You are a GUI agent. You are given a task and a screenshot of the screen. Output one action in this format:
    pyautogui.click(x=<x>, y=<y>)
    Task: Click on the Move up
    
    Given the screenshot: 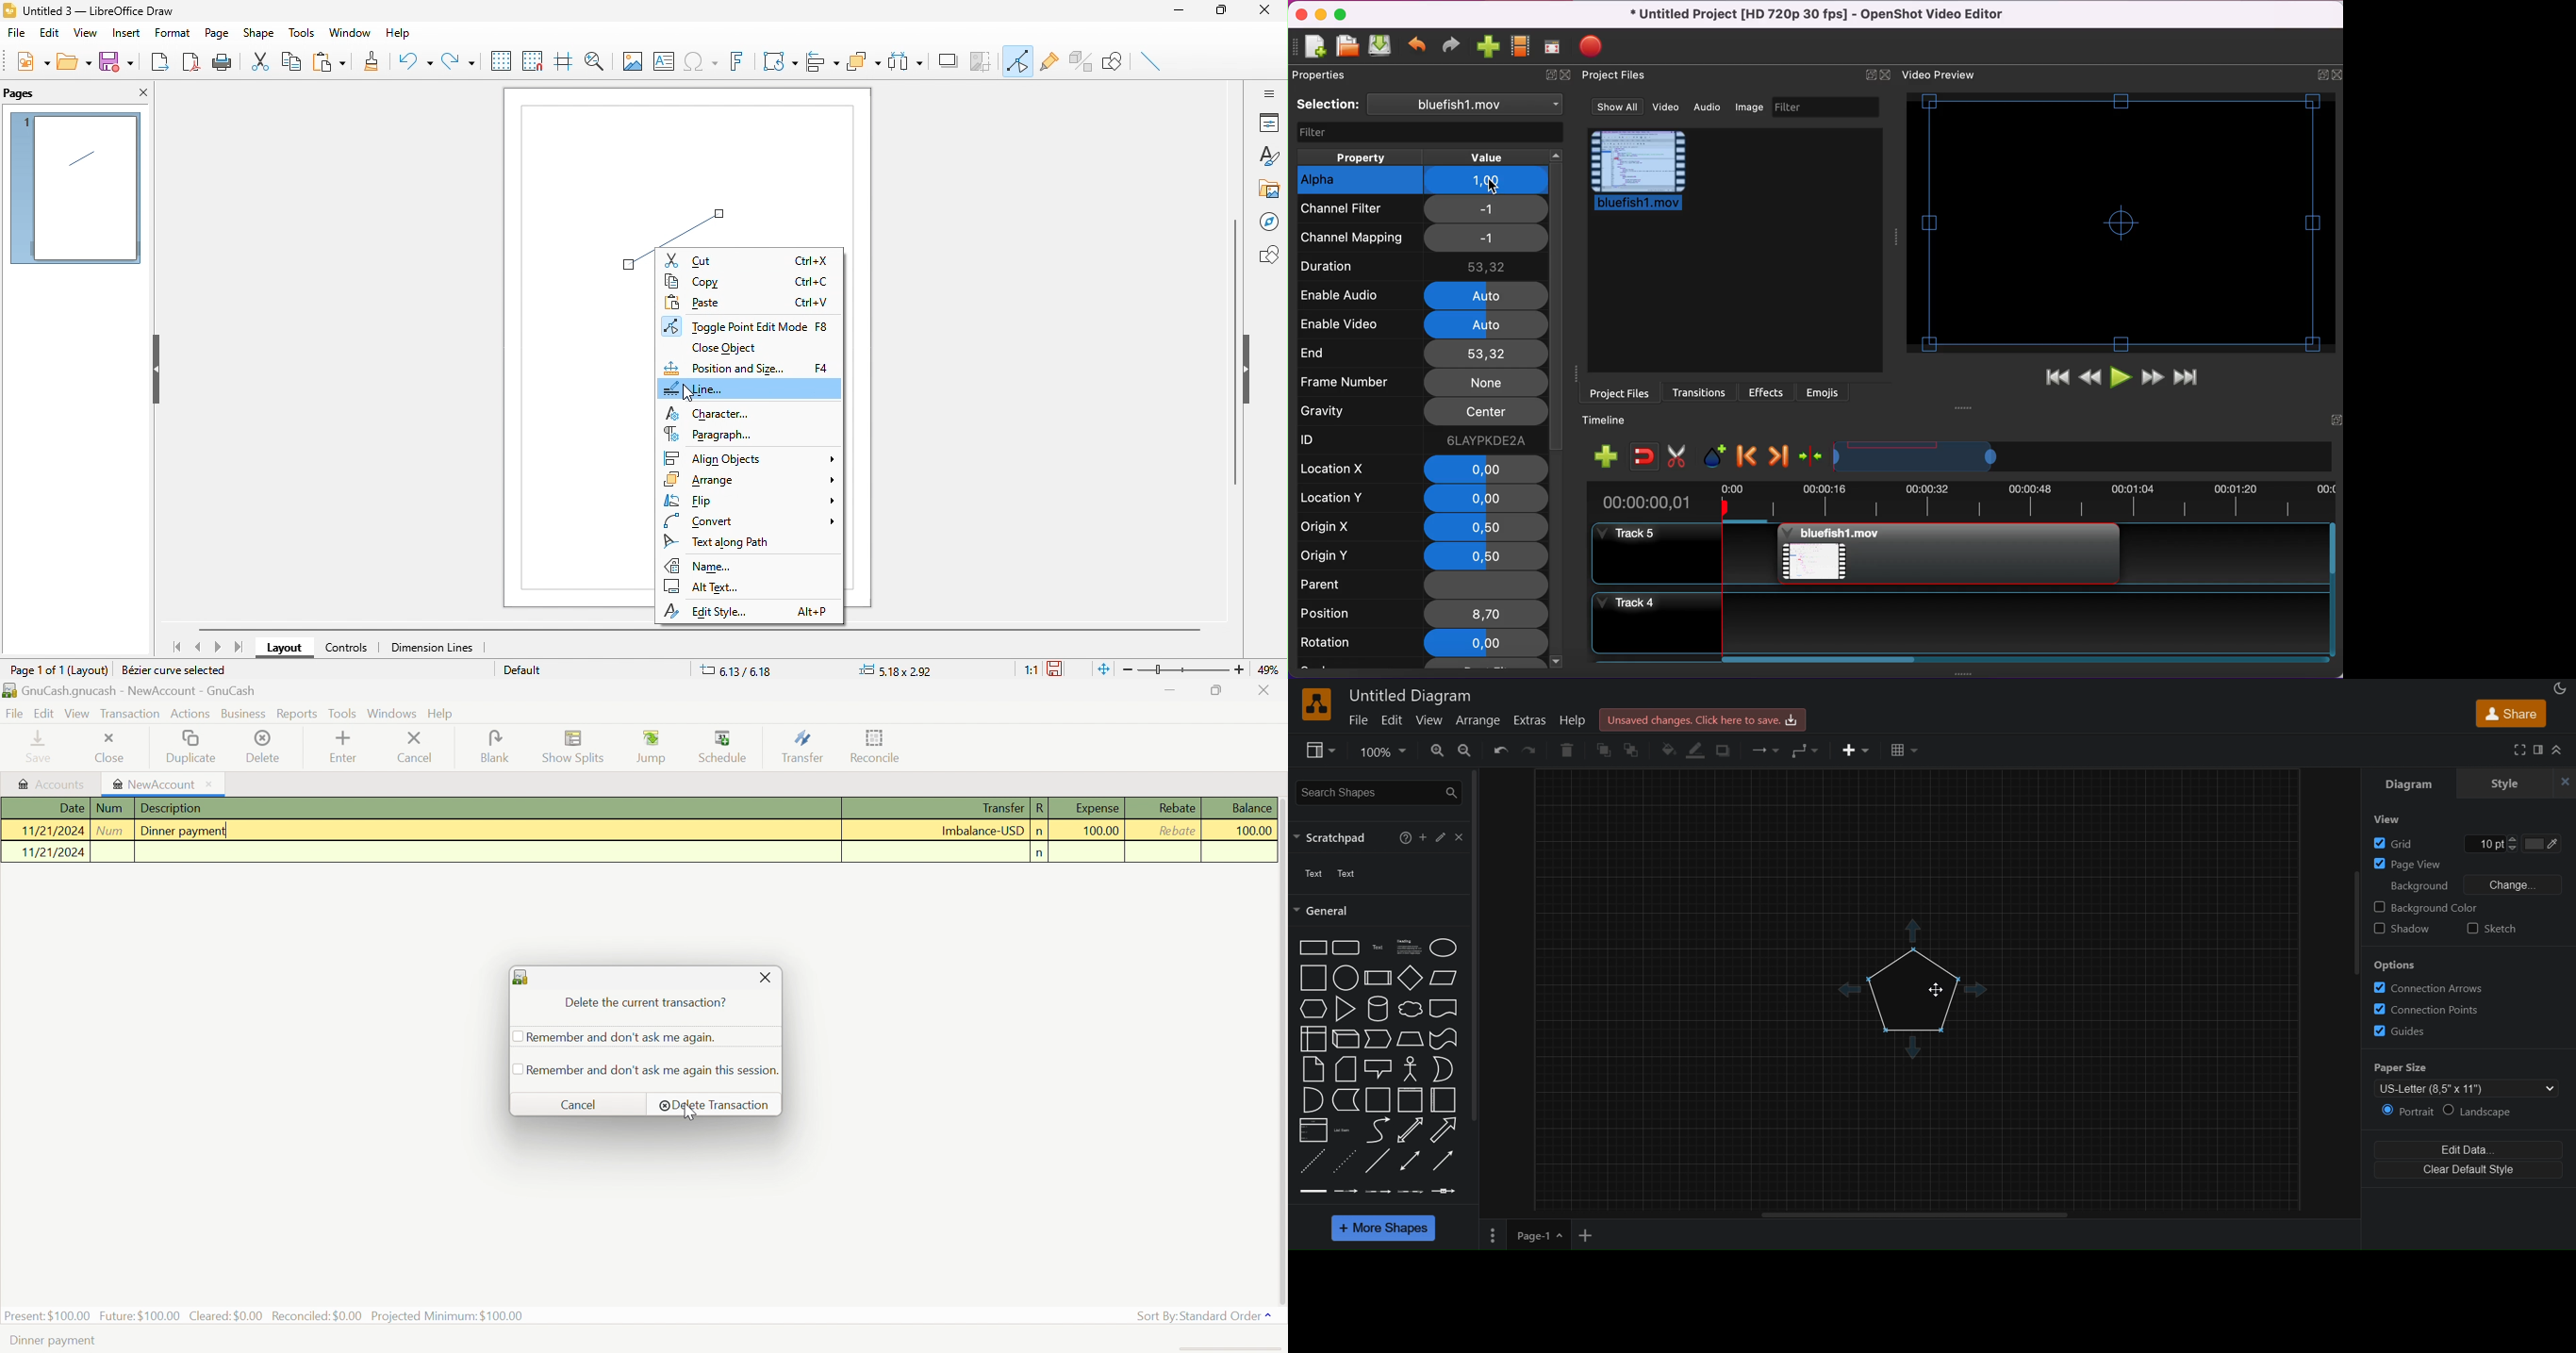 What is the action you would take?
    pyautogui.click(x=1913, y=930)
    